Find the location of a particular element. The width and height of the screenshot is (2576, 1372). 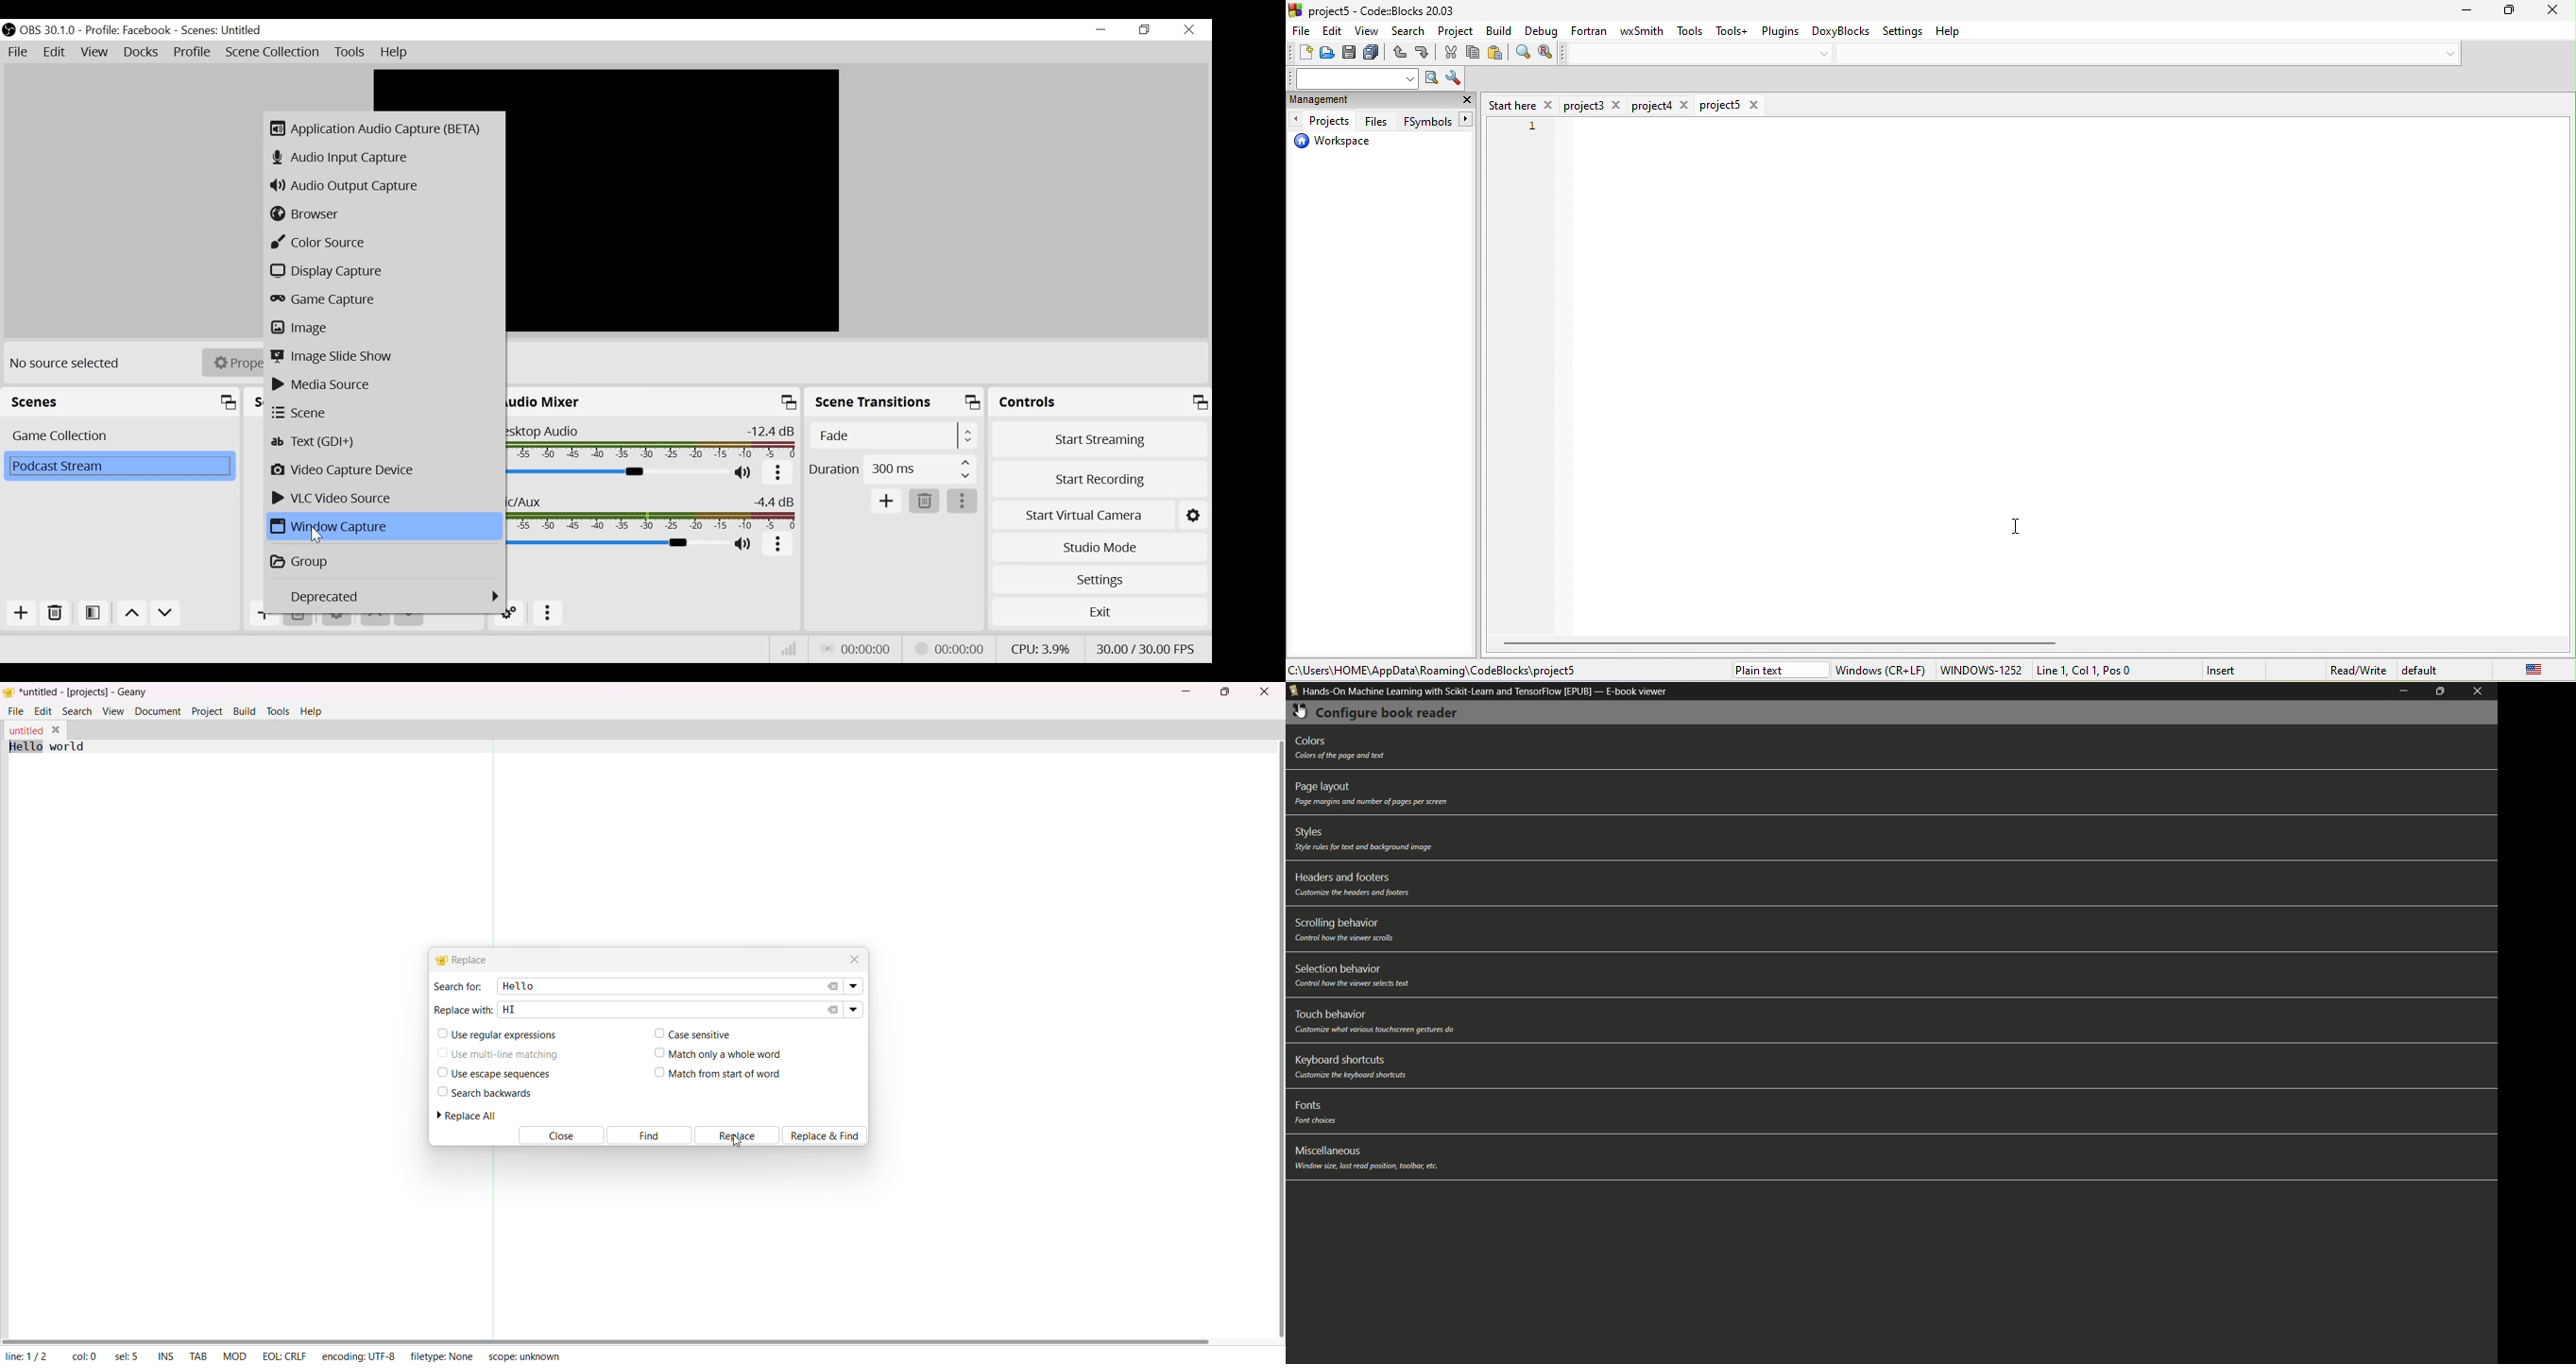

Properties is located at coordinates (234, 363).